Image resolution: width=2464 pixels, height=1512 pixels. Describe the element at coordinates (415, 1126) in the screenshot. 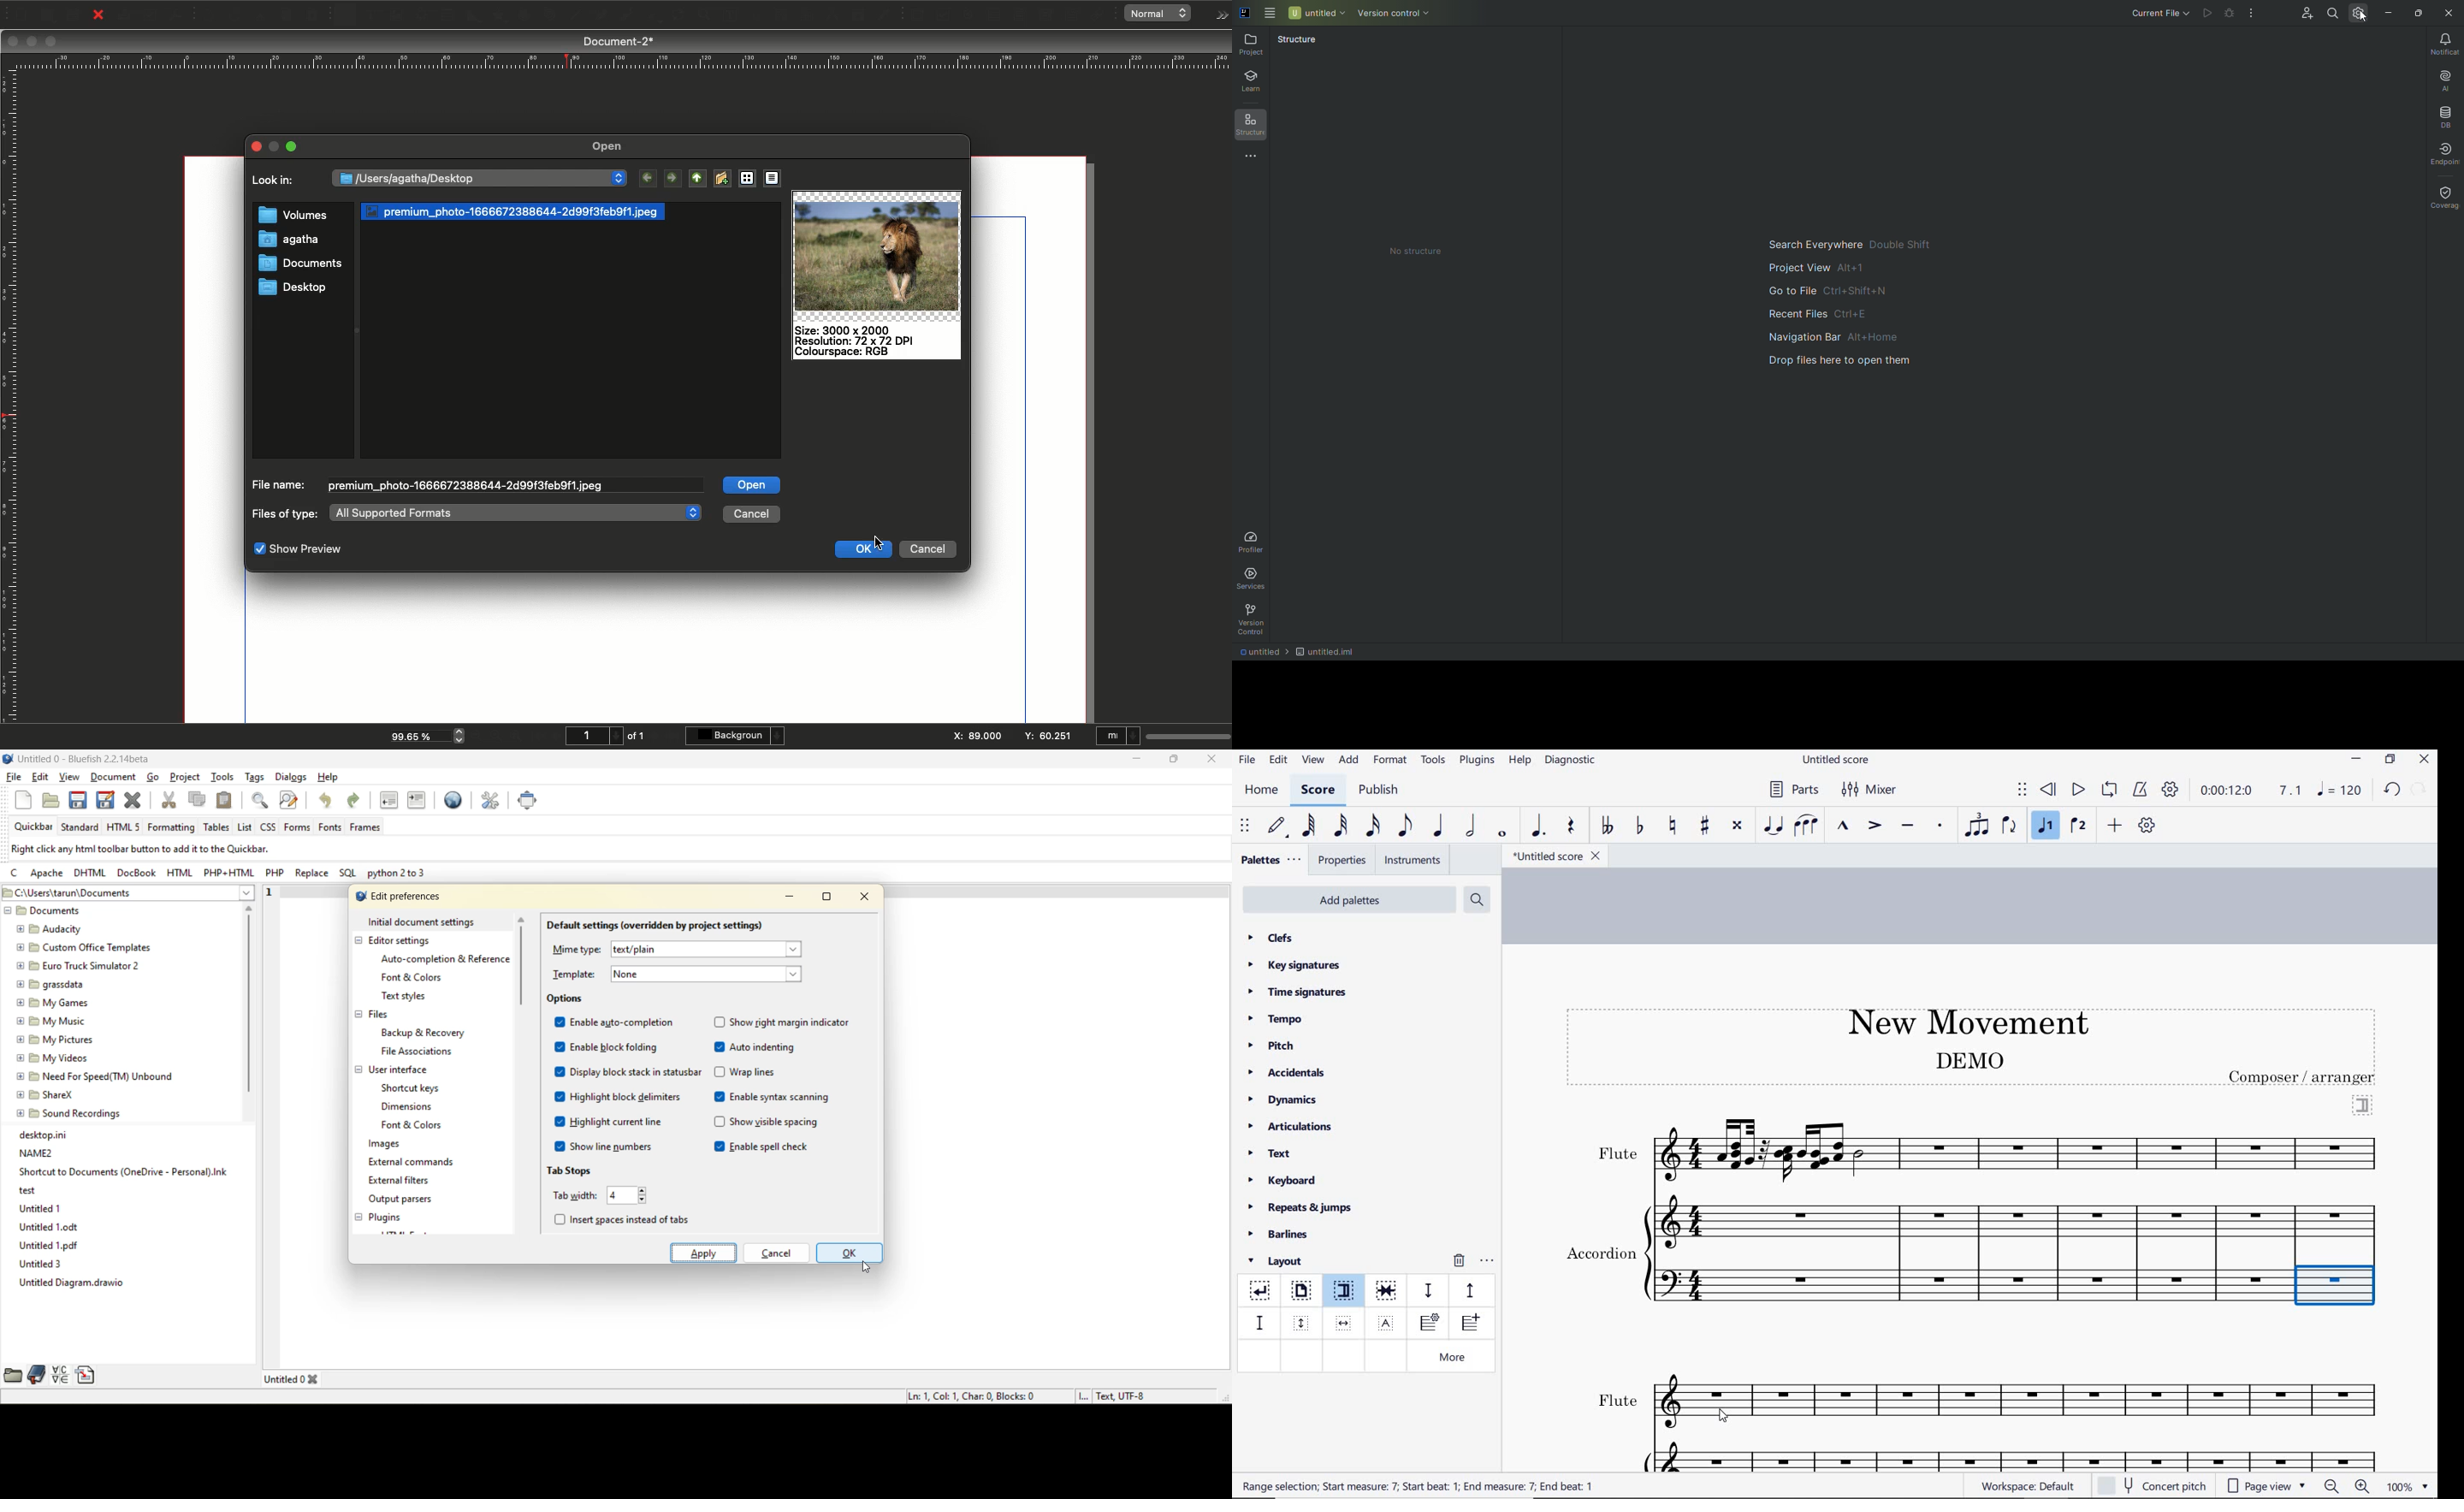

I see `font and colors` at that location.